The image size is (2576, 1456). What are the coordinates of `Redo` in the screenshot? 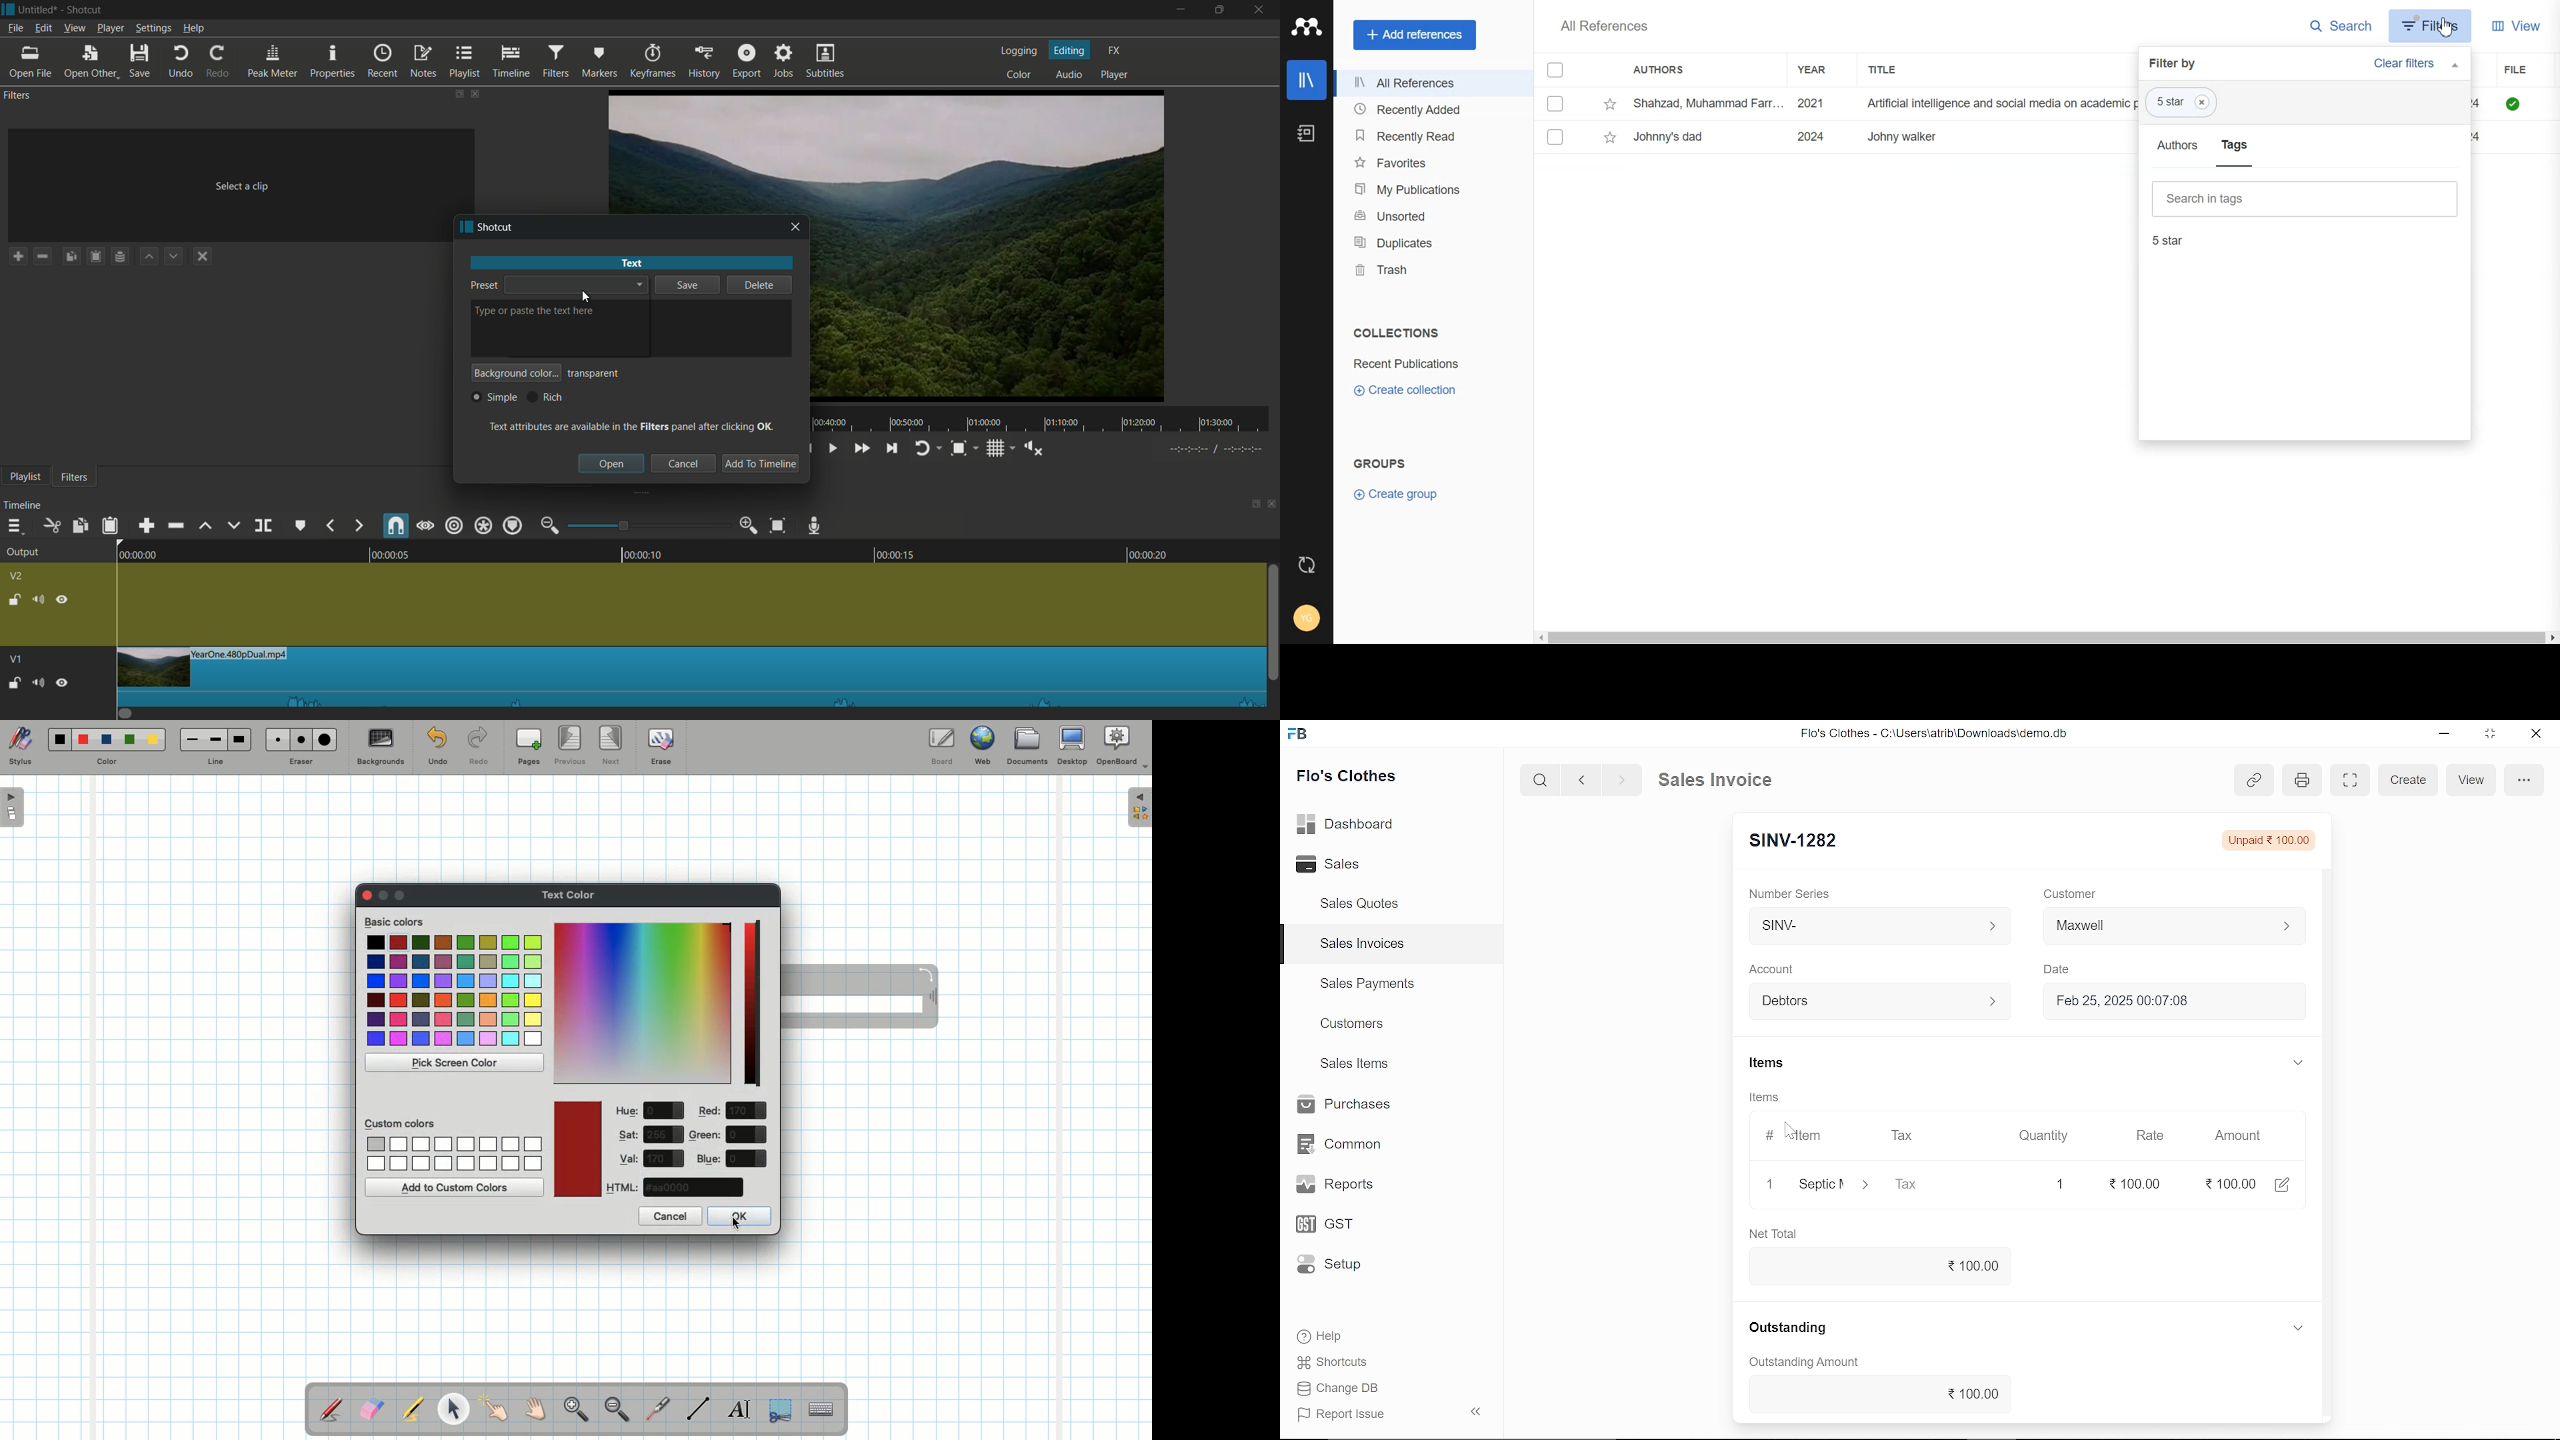 It's located at (478, 749).